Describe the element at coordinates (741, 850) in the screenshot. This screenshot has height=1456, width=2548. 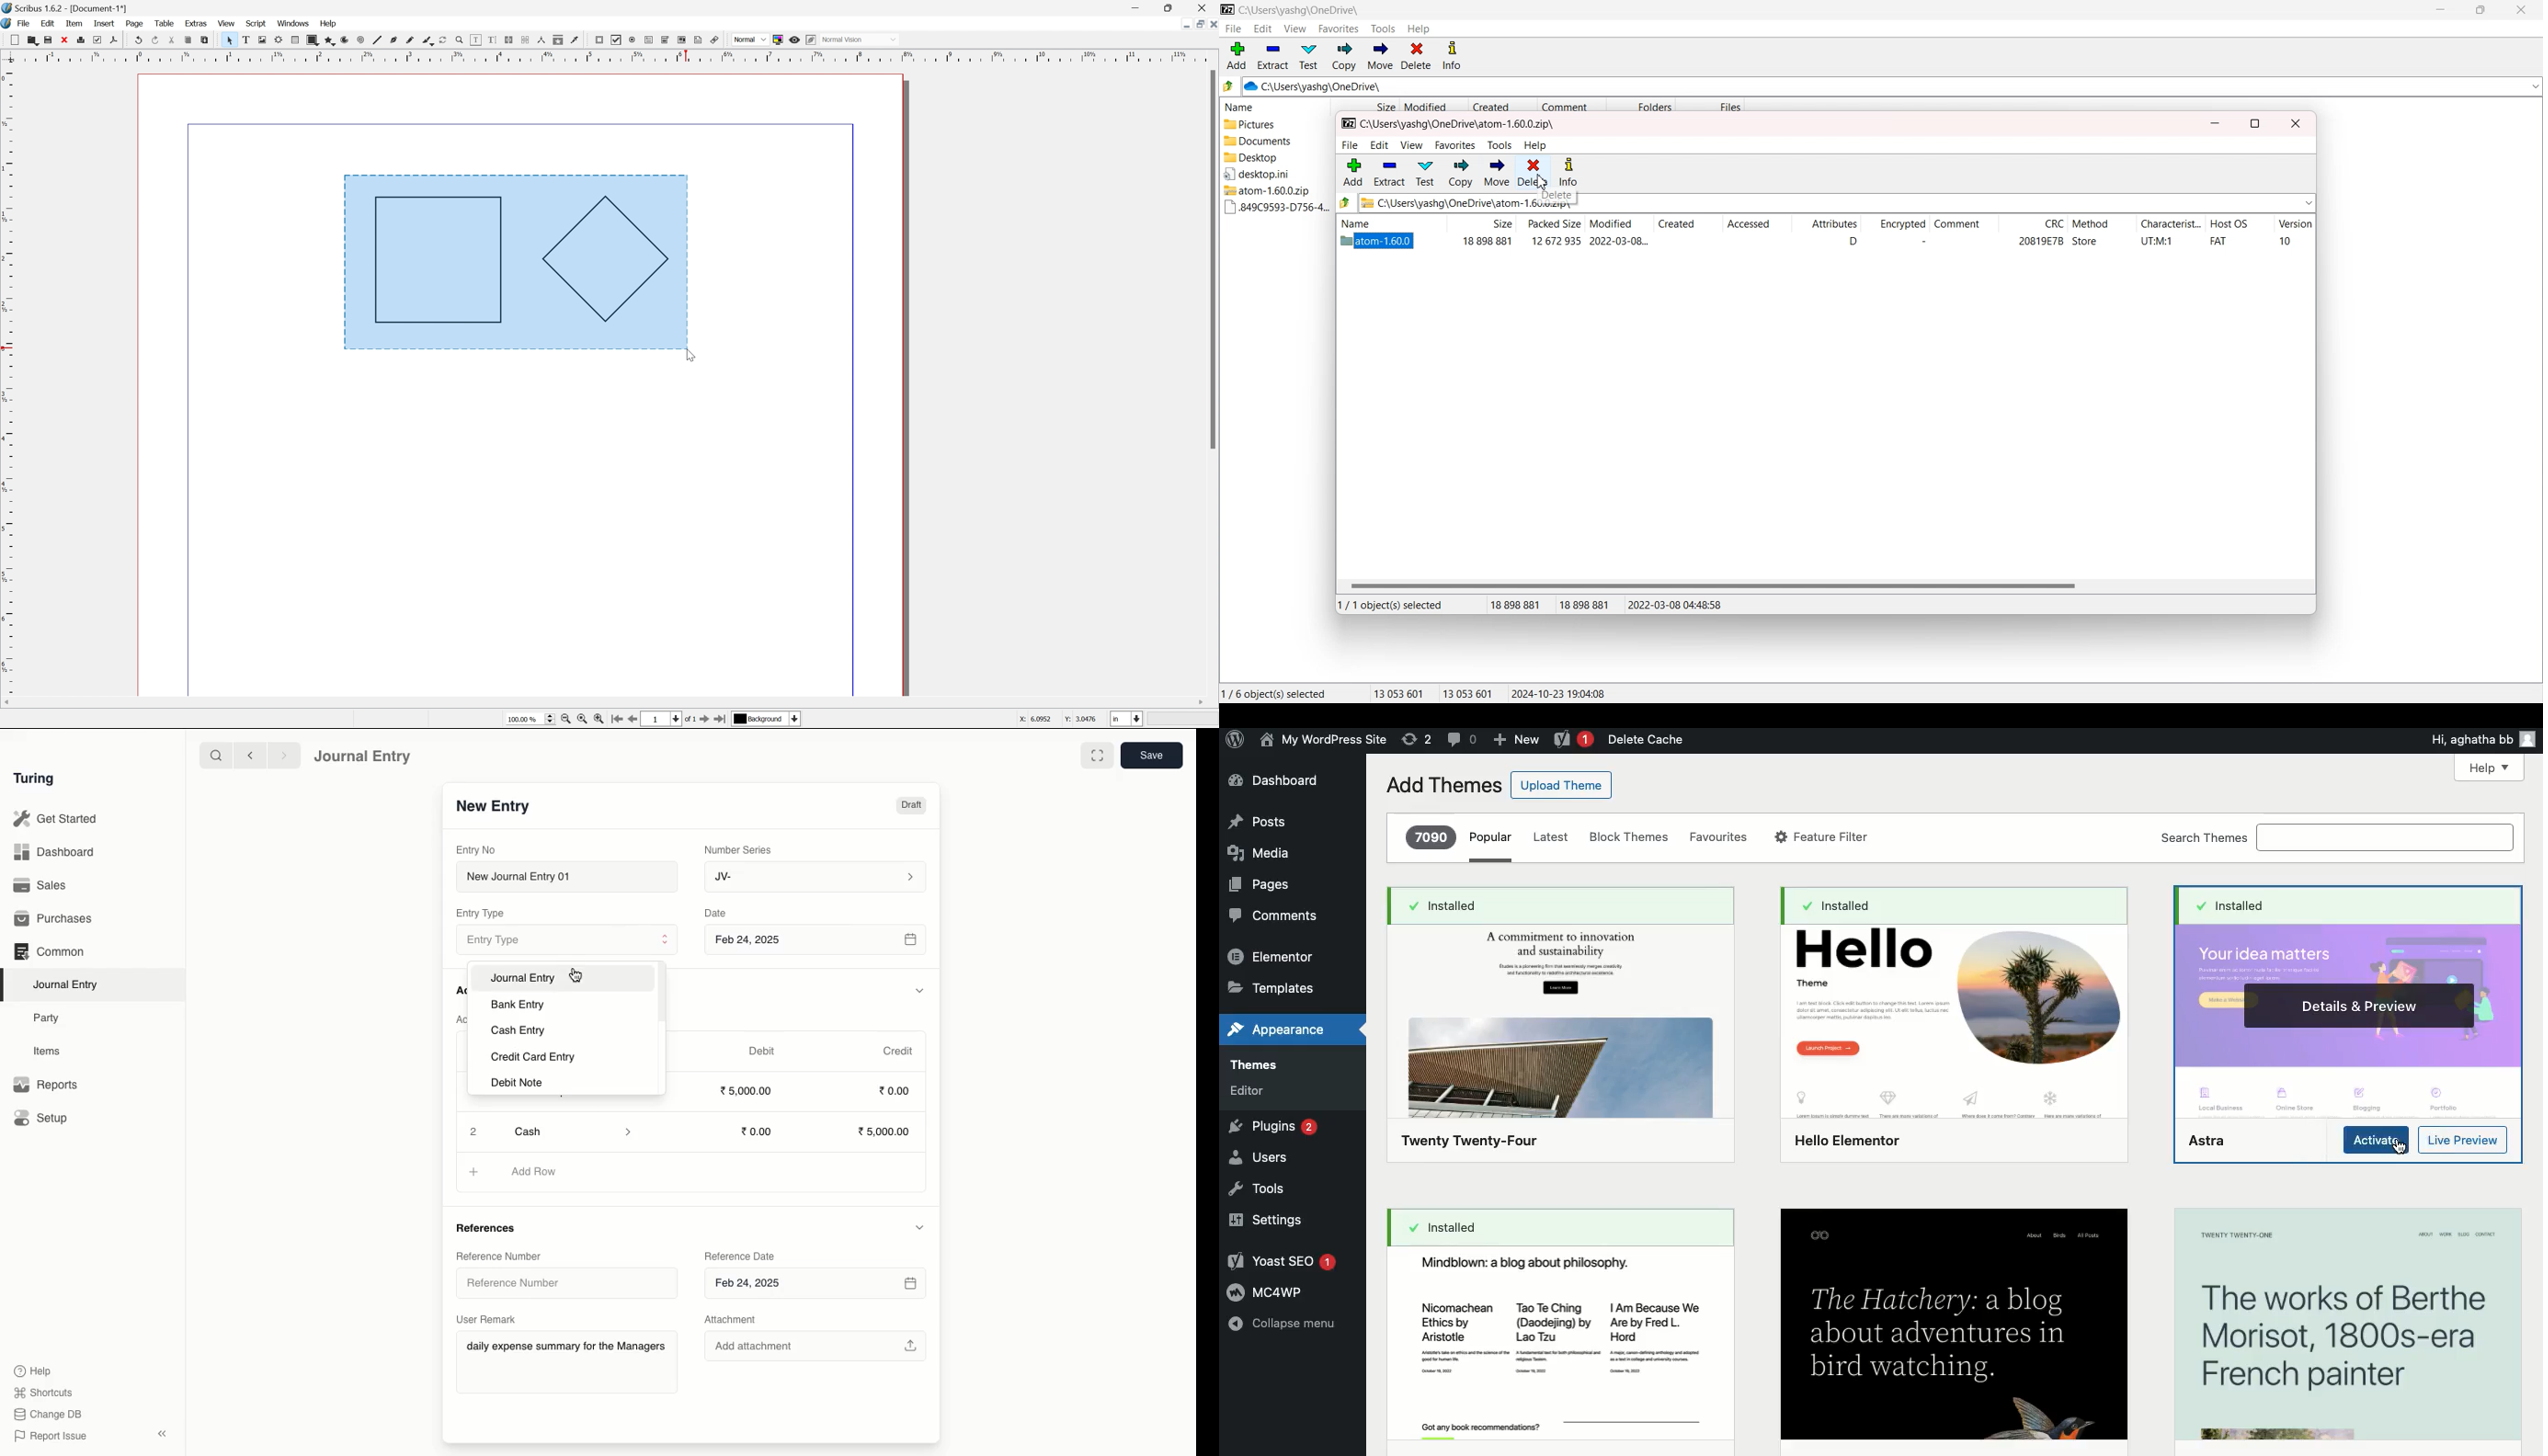
I see `Number Series` at that location.